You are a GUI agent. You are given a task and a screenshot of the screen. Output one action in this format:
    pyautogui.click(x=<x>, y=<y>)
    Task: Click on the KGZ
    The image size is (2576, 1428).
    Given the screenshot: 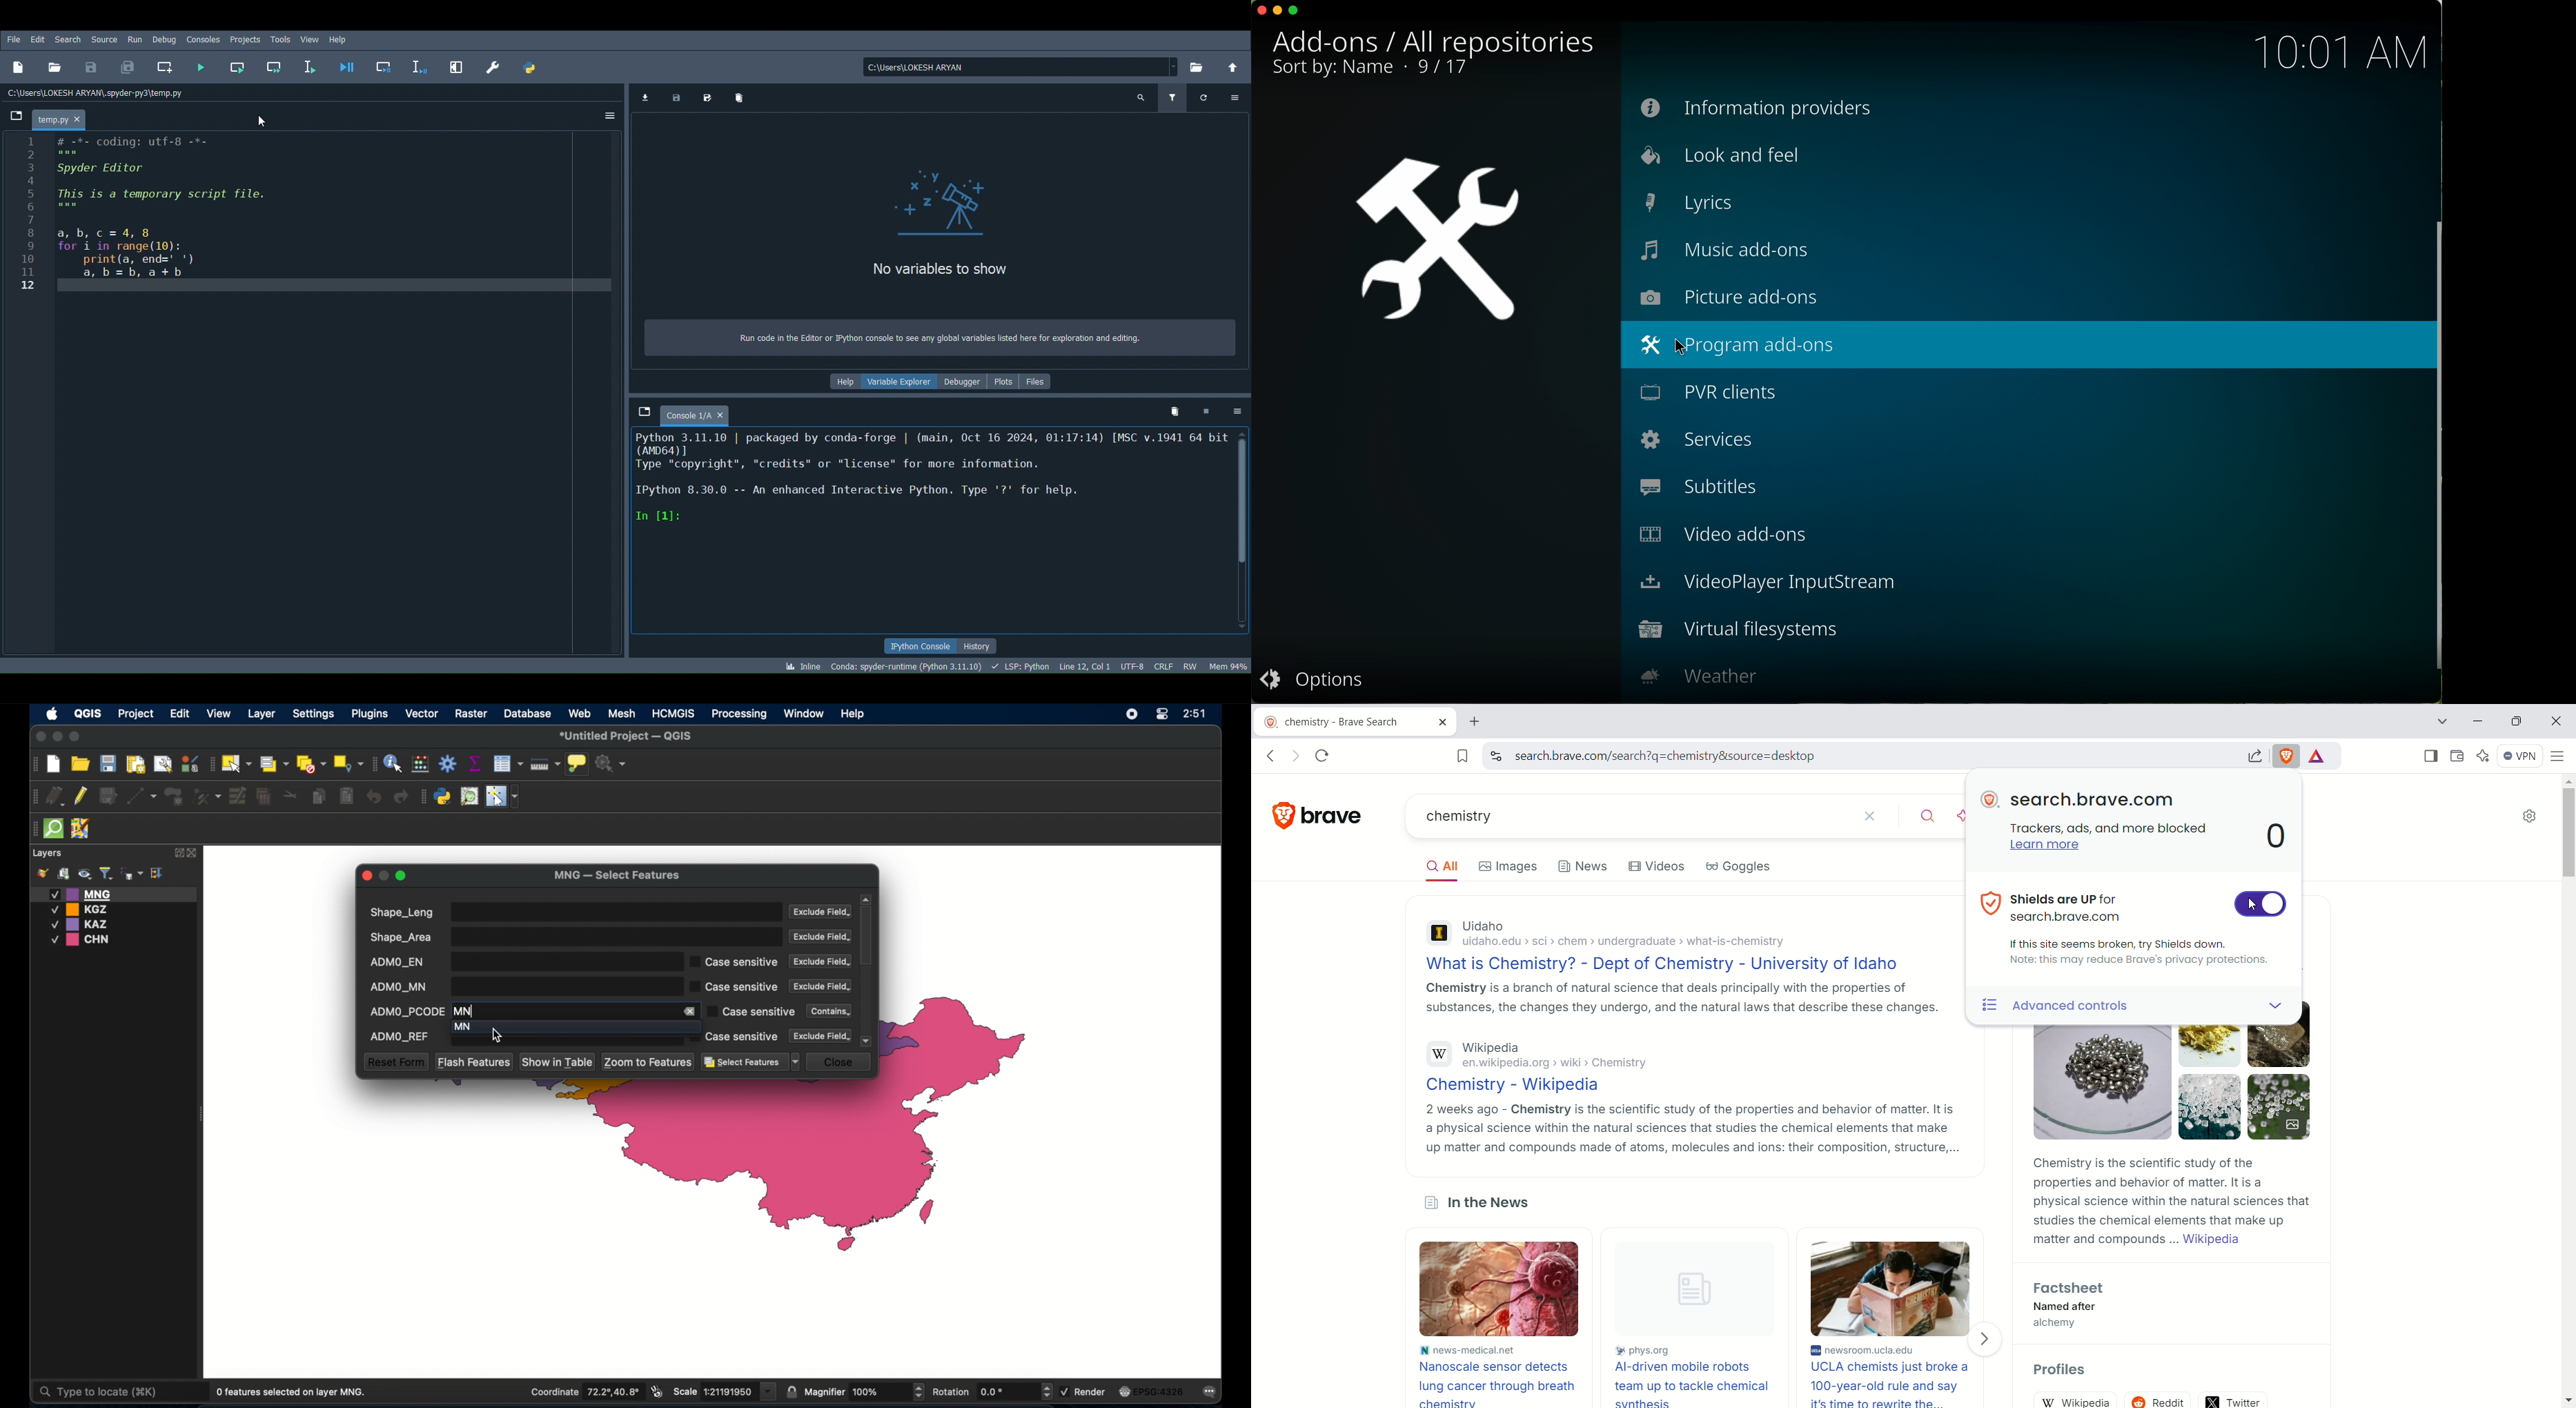 What is the action you would take?
    pyautogui.click(x=82, y=909)
    